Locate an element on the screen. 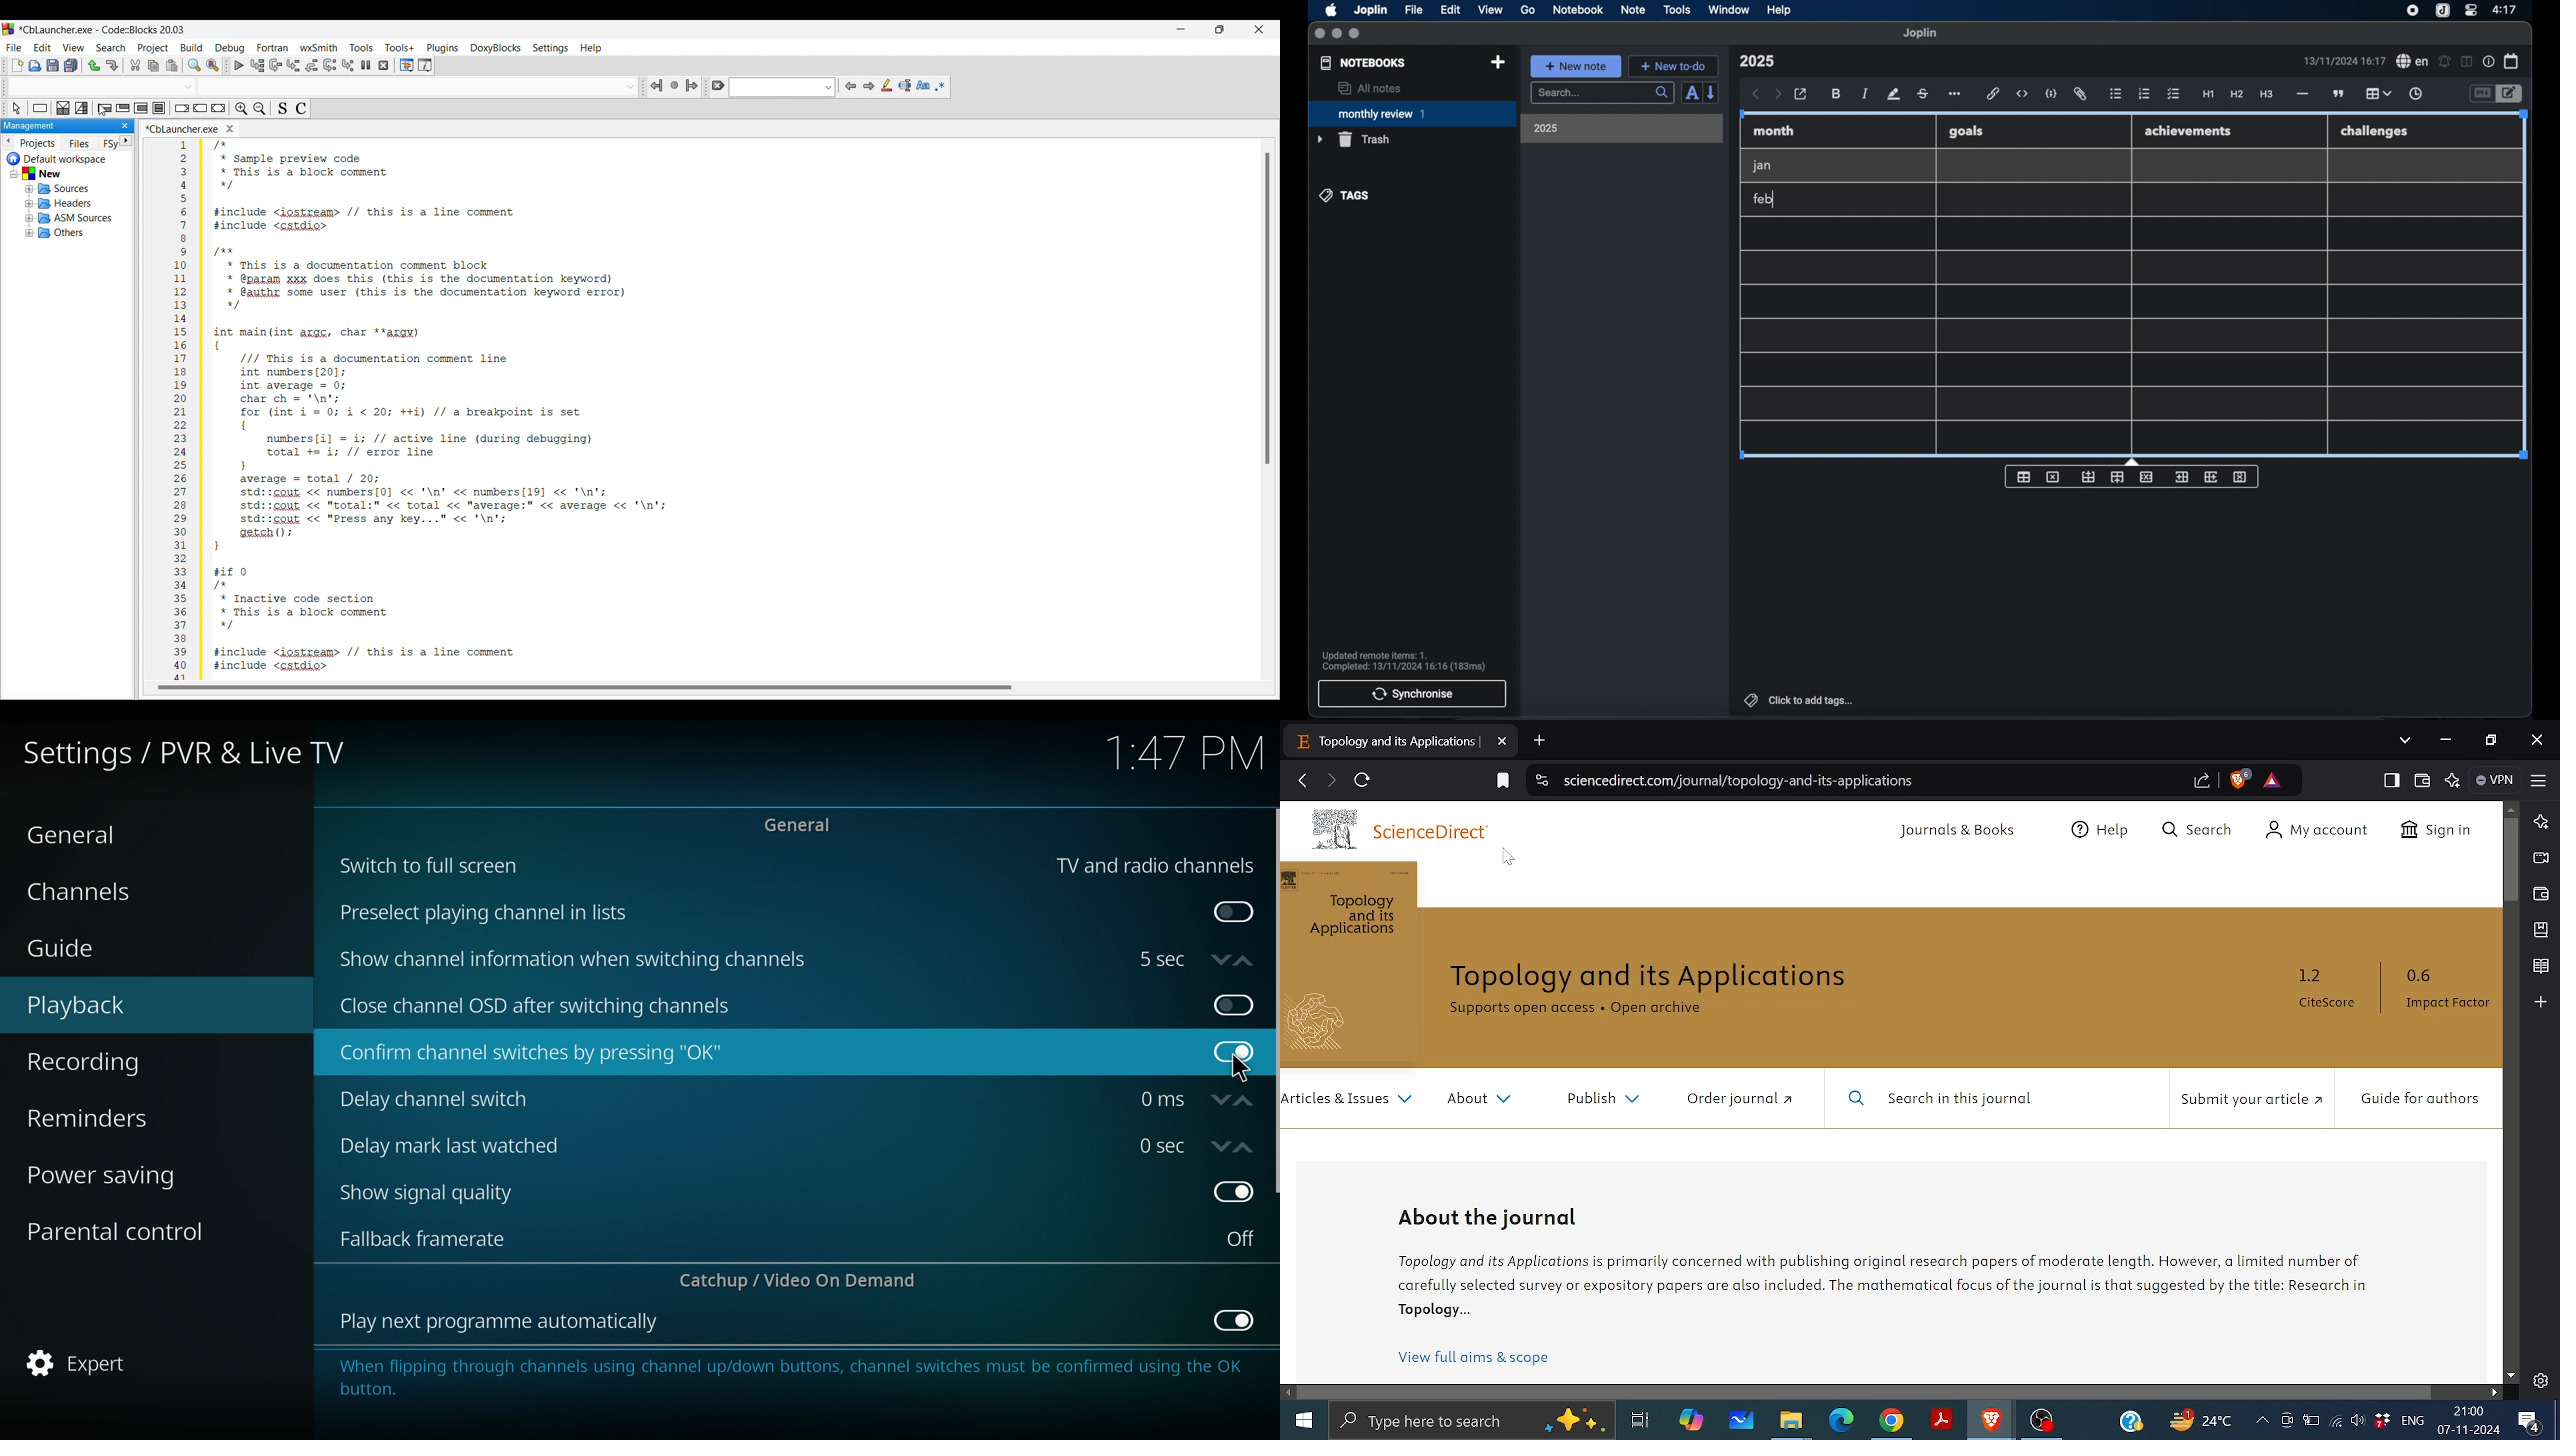 This screenshot has width=2576, height=1456. Decision is located at coordinates (63, 108).